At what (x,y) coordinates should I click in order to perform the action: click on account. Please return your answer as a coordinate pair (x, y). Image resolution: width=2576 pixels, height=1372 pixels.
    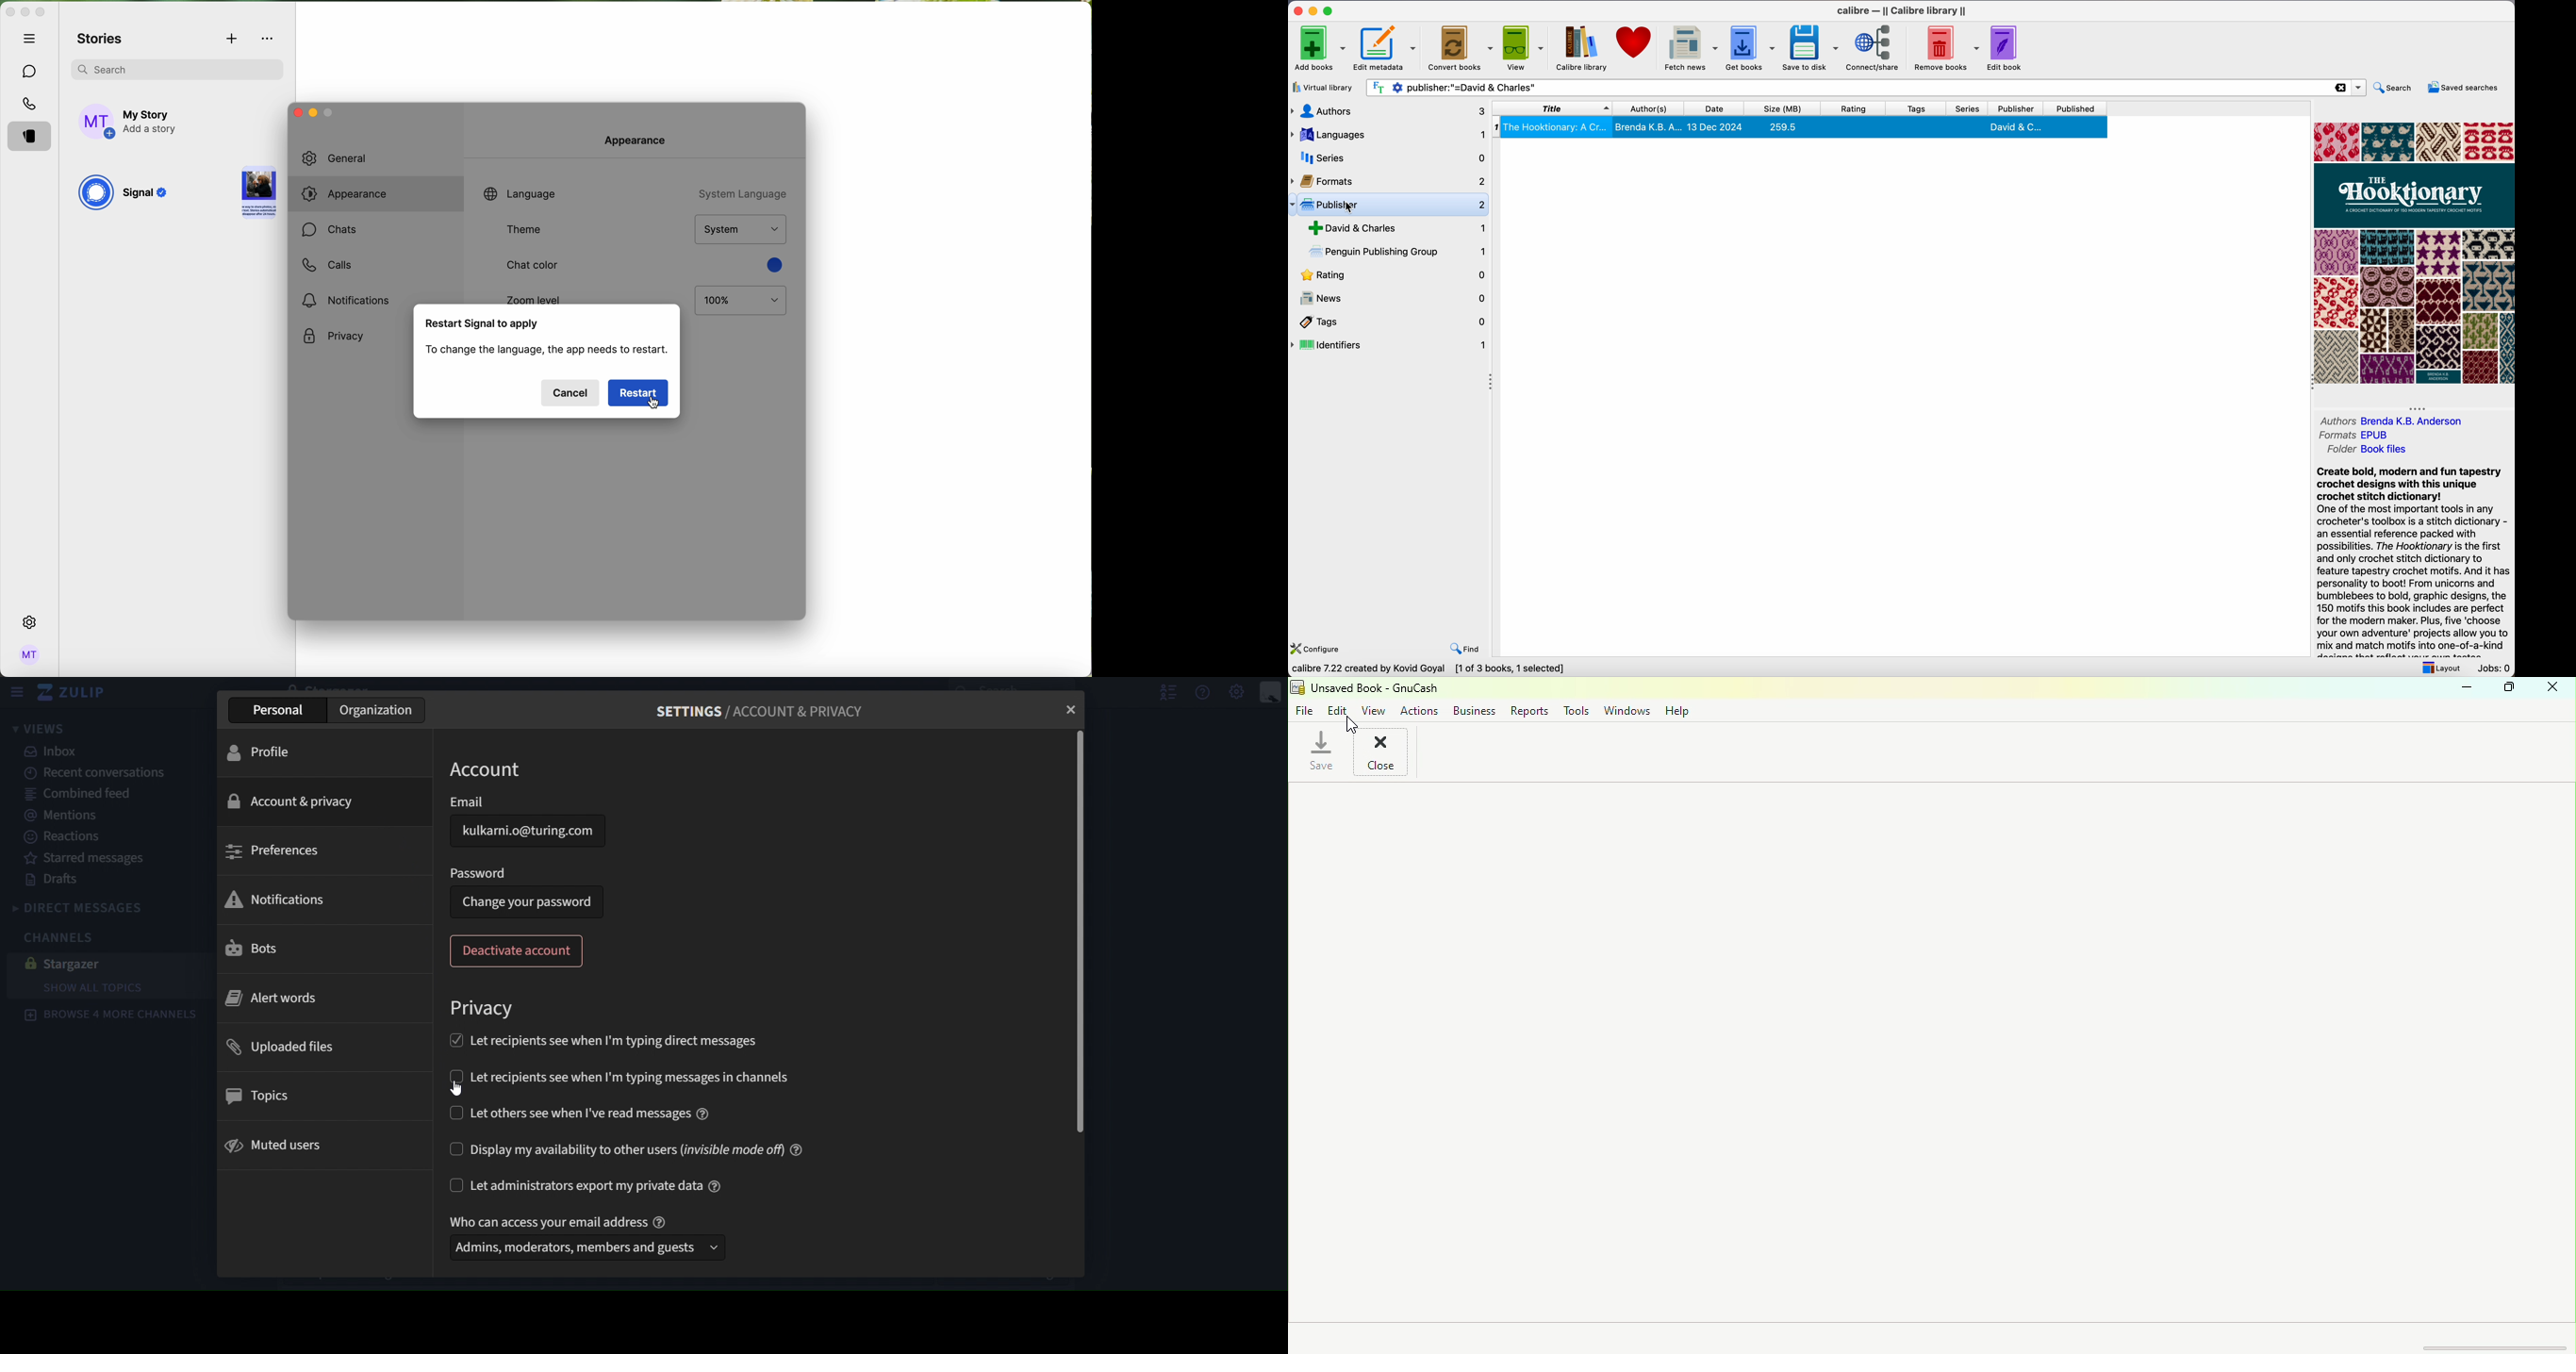
    Looking at the image, I should click on (486, 770).